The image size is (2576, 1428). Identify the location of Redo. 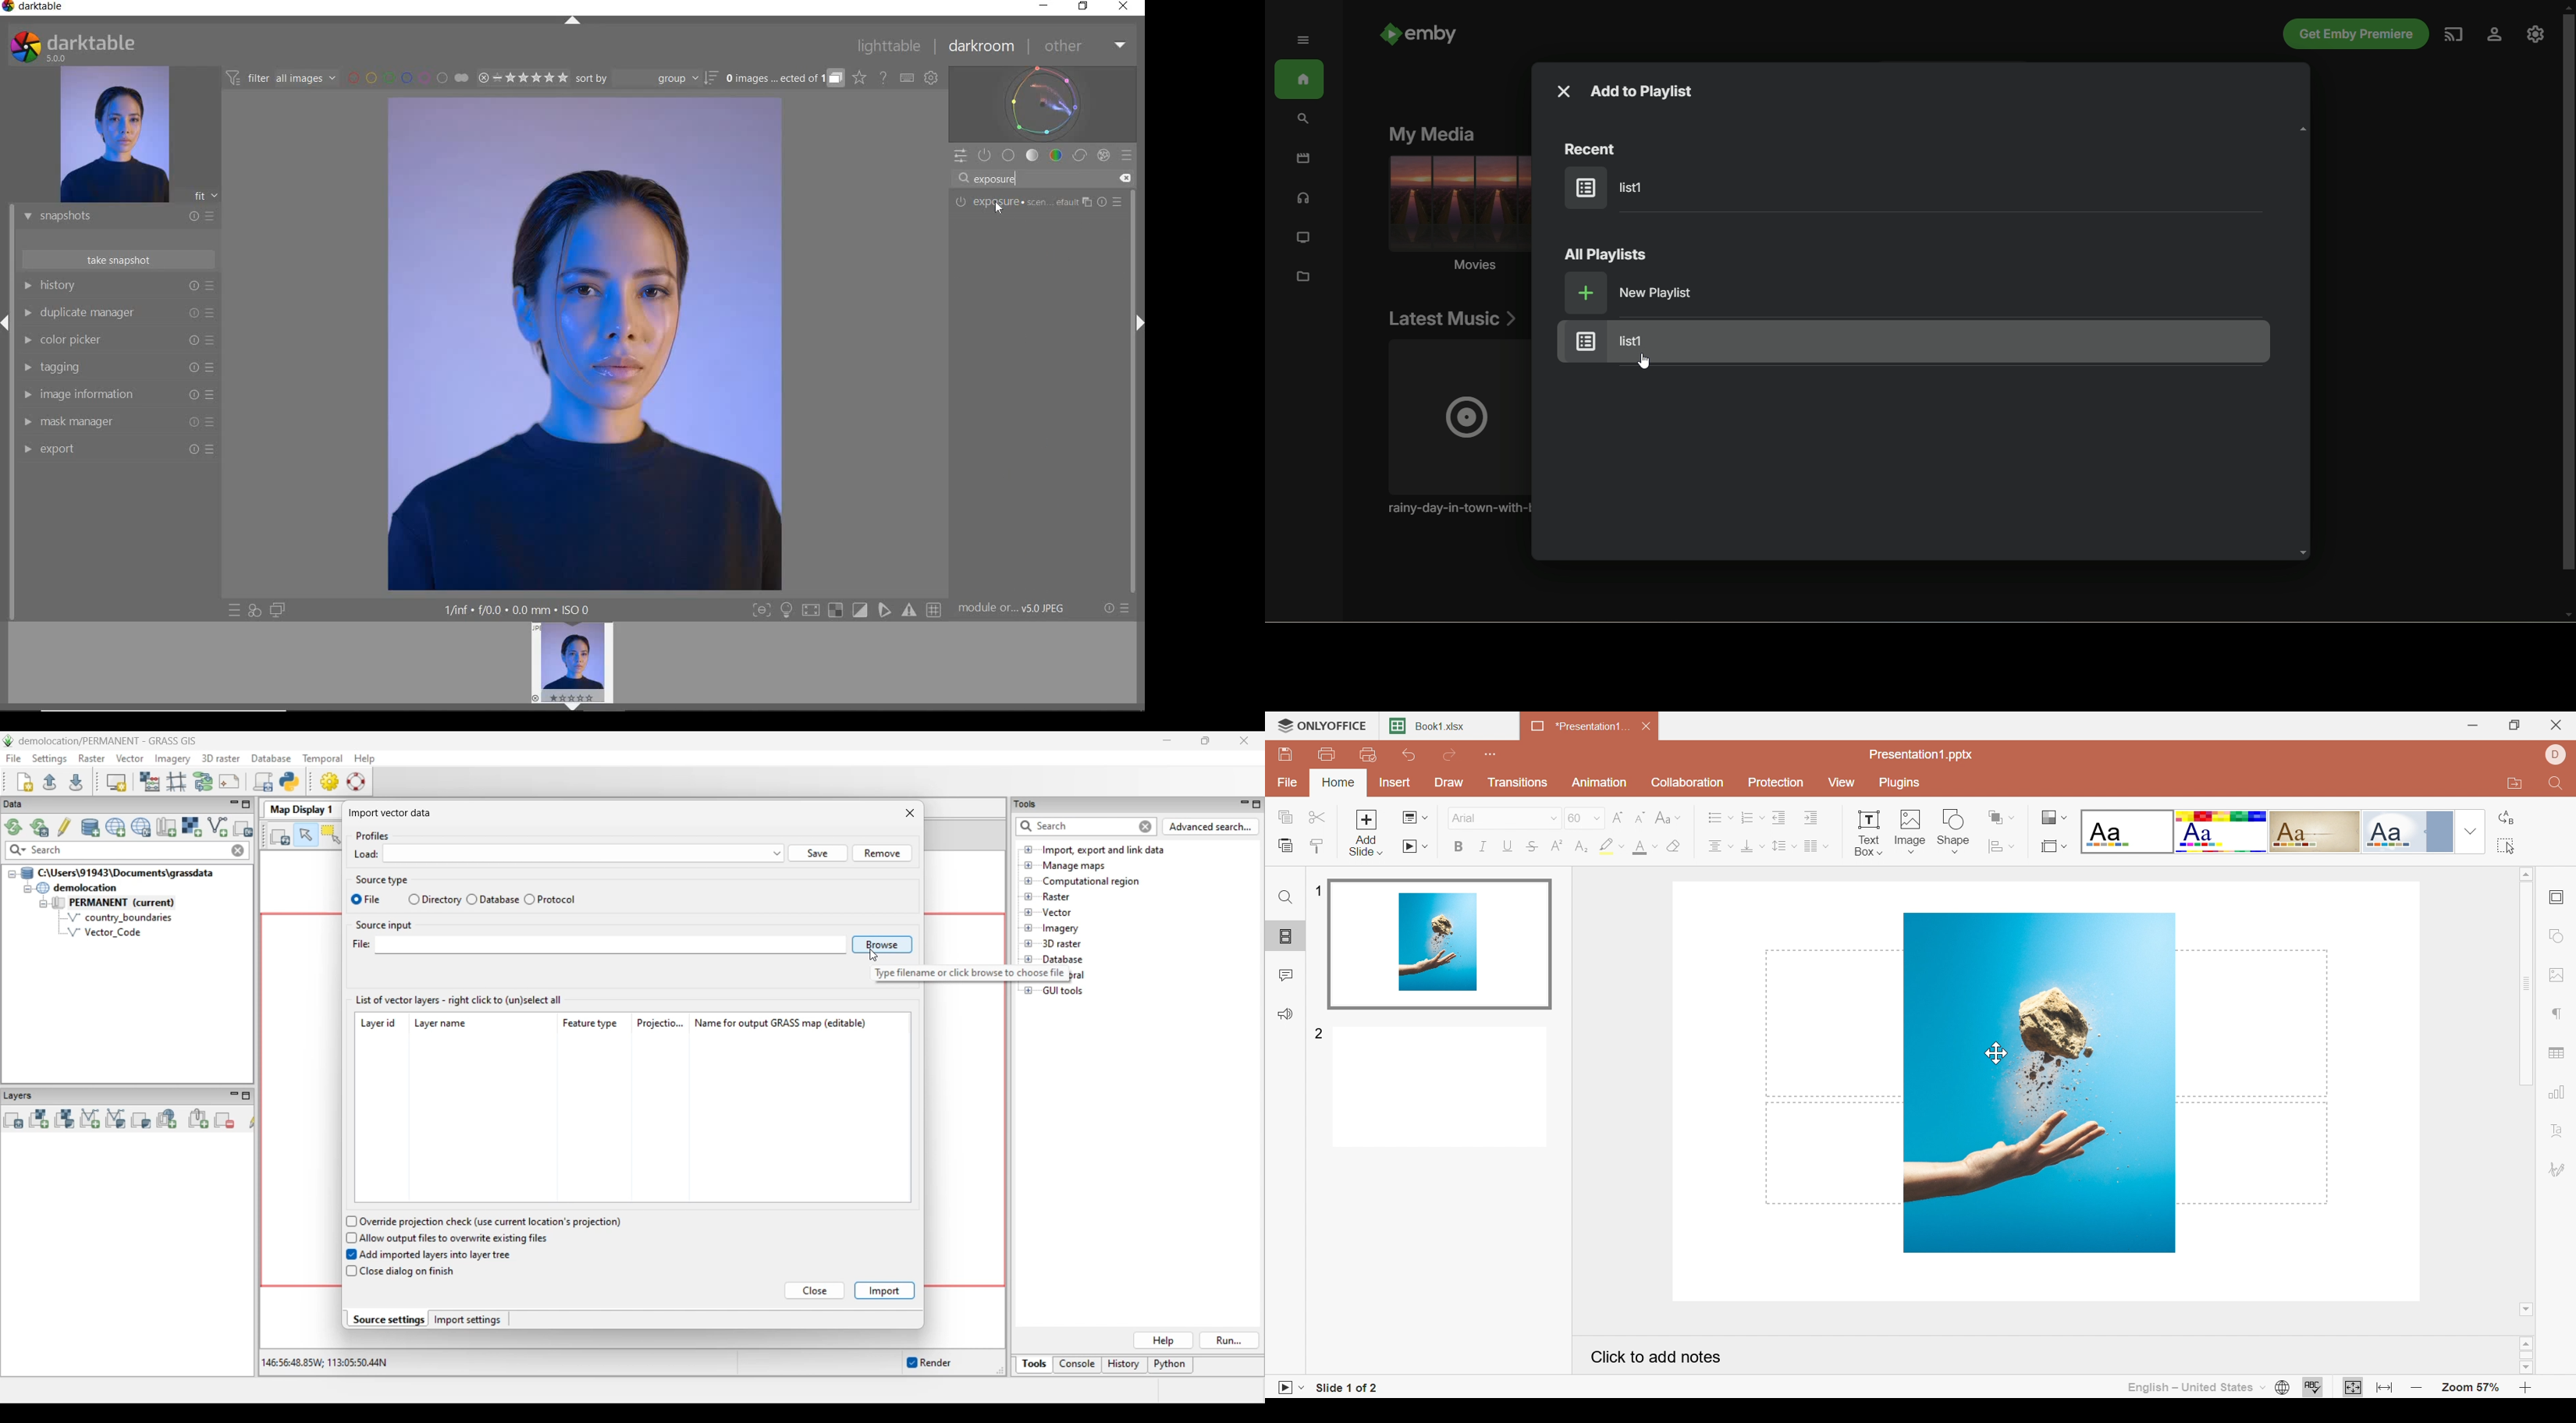
(1449, 755).